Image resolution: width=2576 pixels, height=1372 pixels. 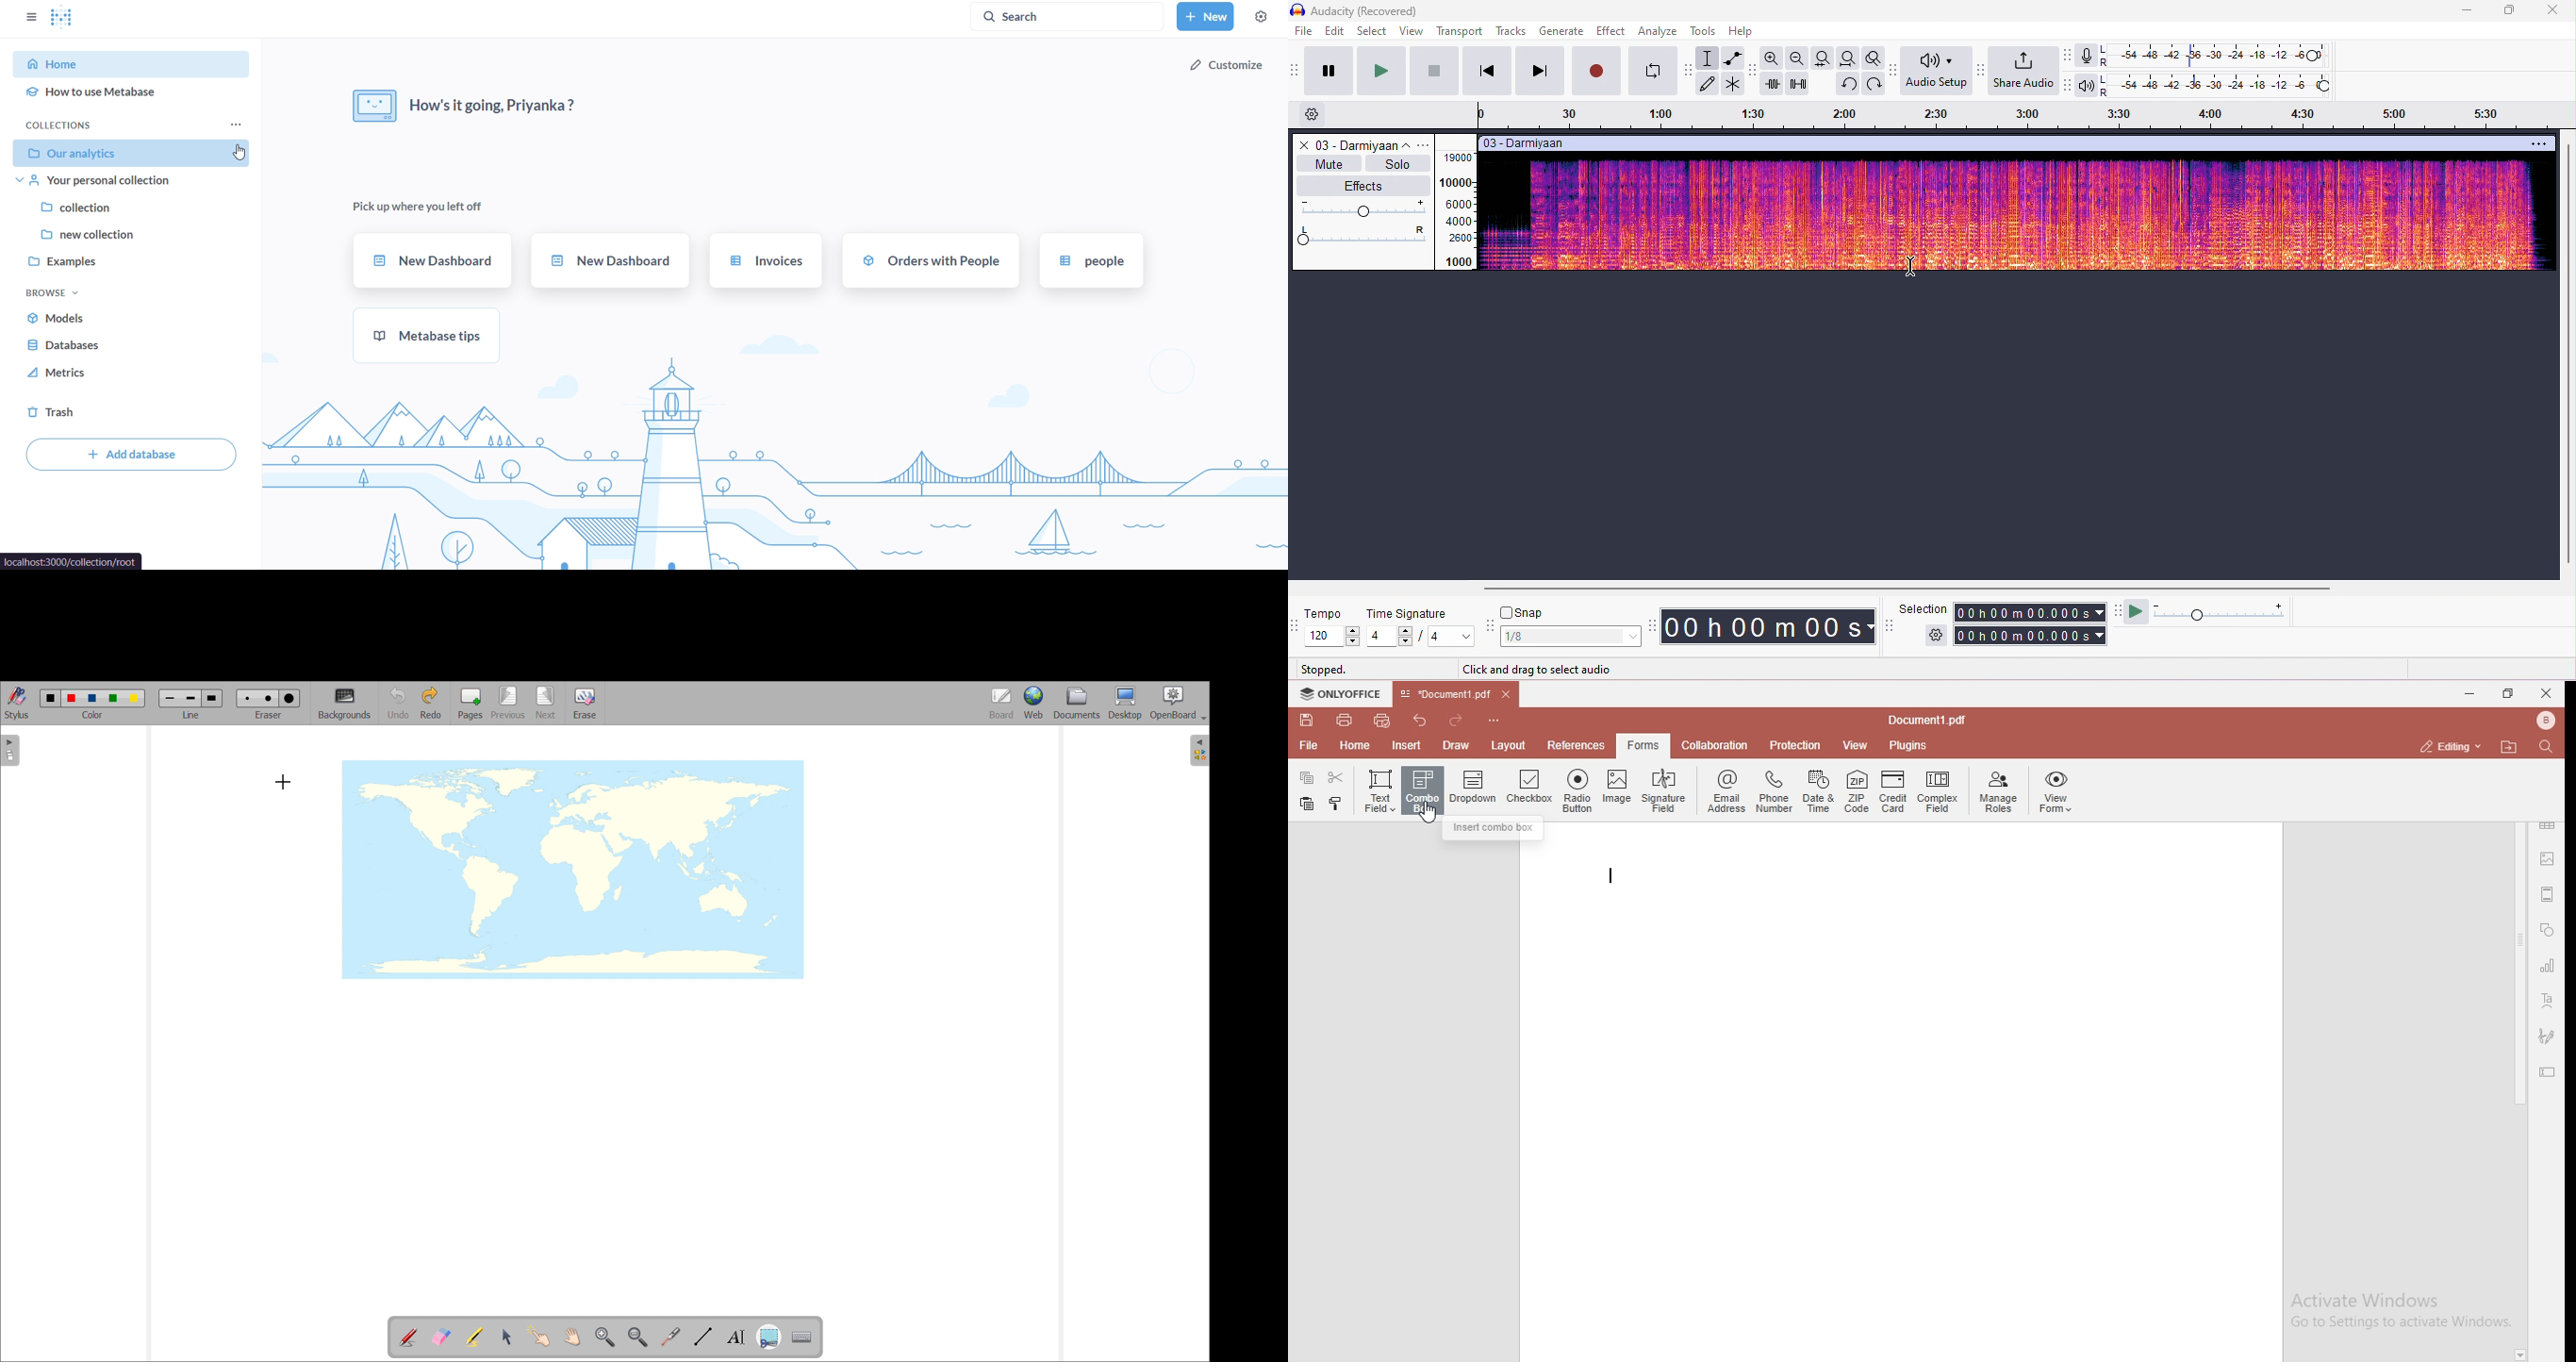 What do you see at coordinates (2018, 211) in the screenshot?
I see `spectrogram` at bounding box center [2018, 211].